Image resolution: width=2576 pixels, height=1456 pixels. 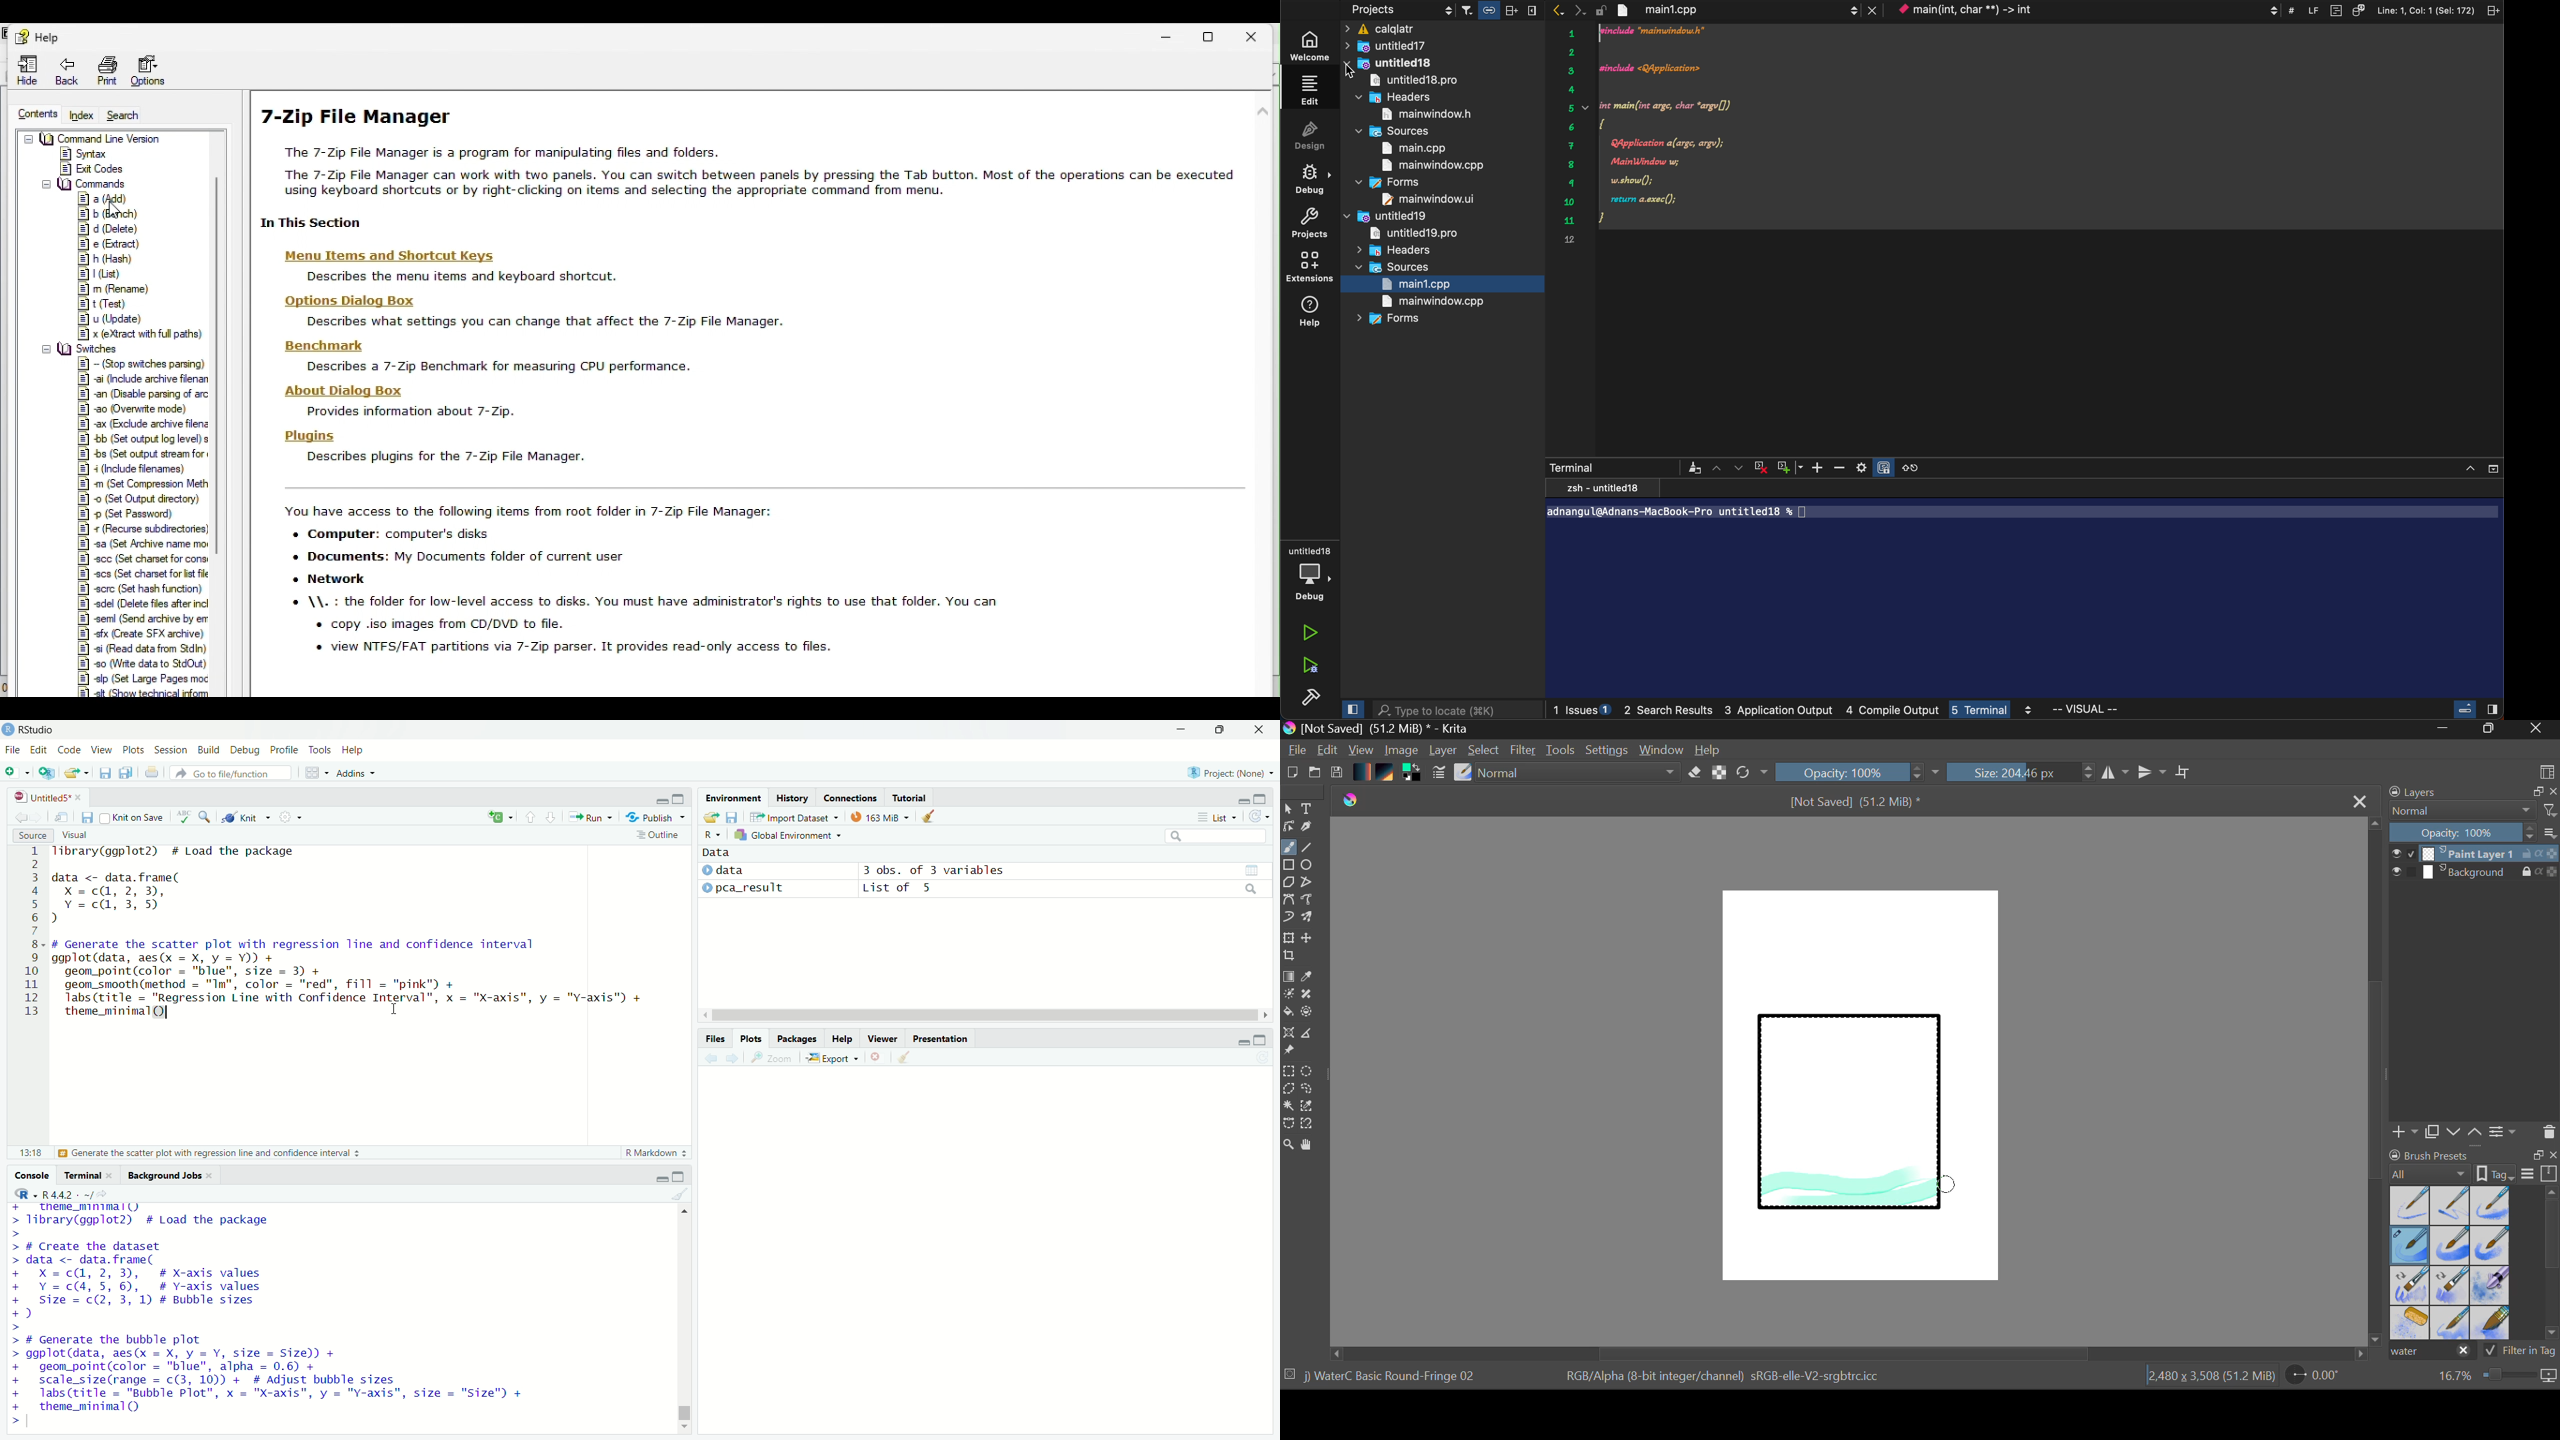 What do you see at coordinates (353, 750) in the screenshot?
I see `Help` at bounding box center [353, 750].